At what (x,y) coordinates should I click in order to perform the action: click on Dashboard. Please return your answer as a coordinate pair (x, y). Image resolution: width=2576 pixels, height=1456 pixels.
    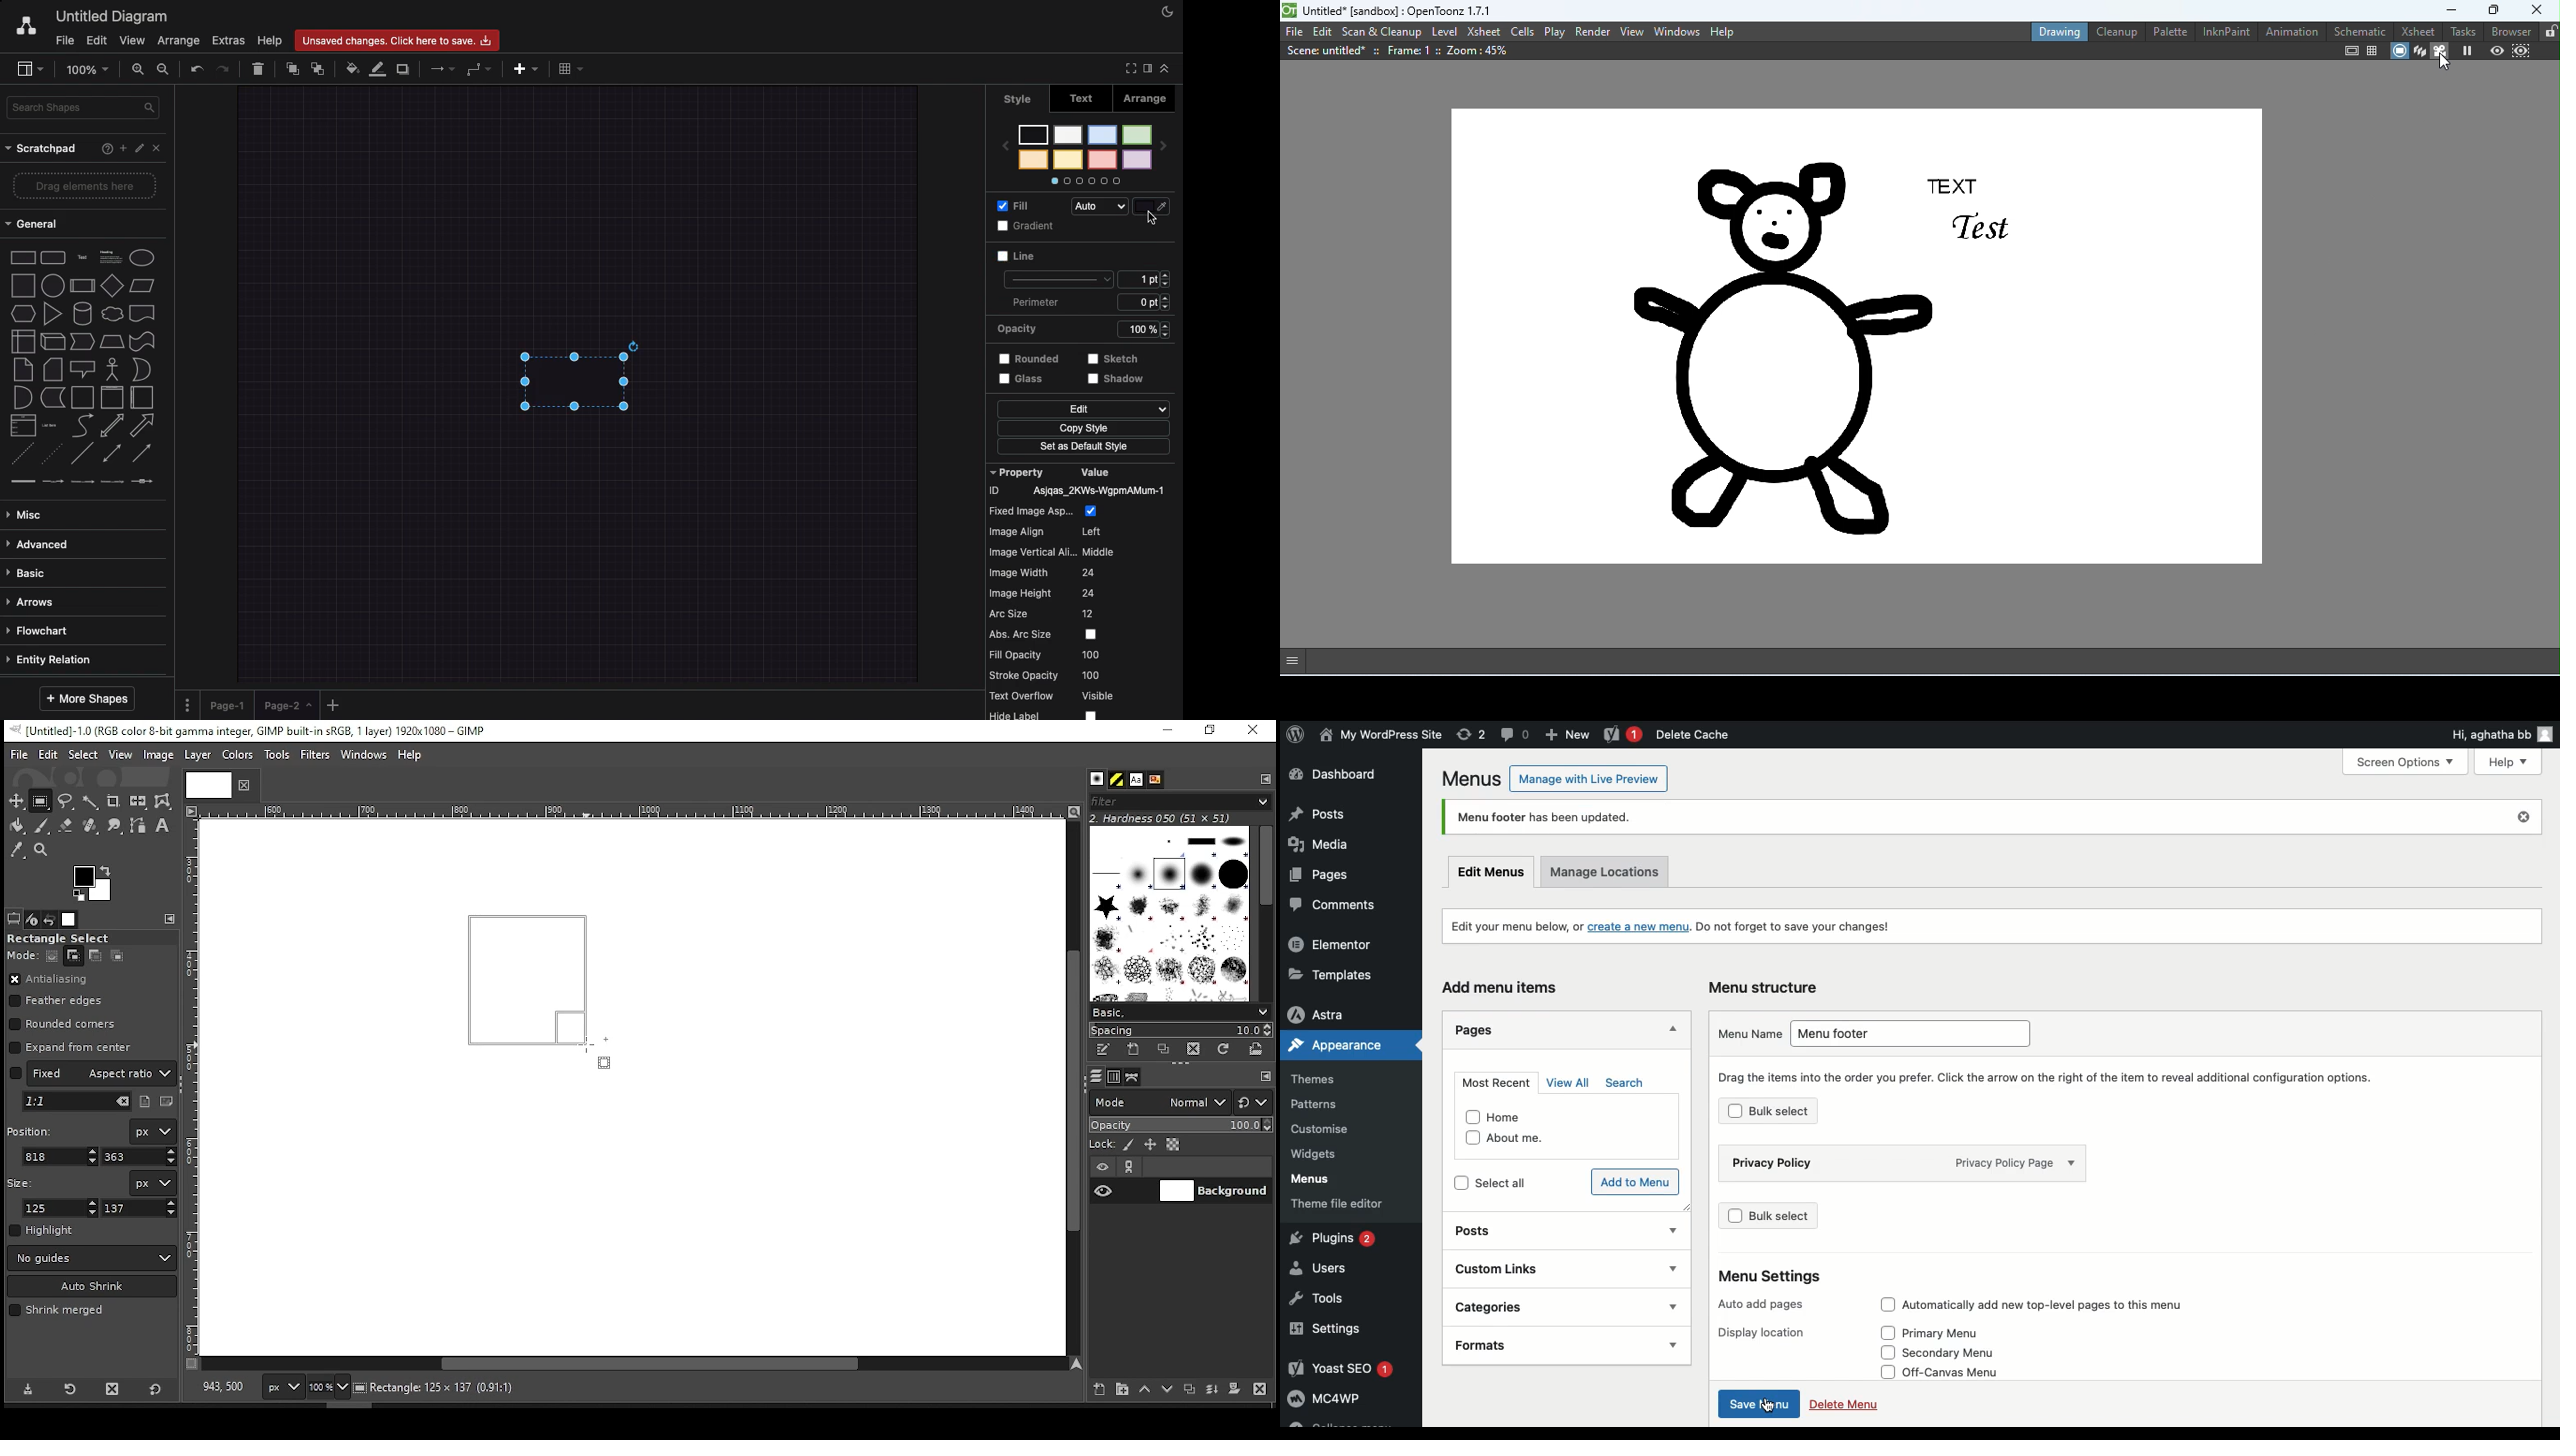
    Looking at the image, I should click on (1343, 777).